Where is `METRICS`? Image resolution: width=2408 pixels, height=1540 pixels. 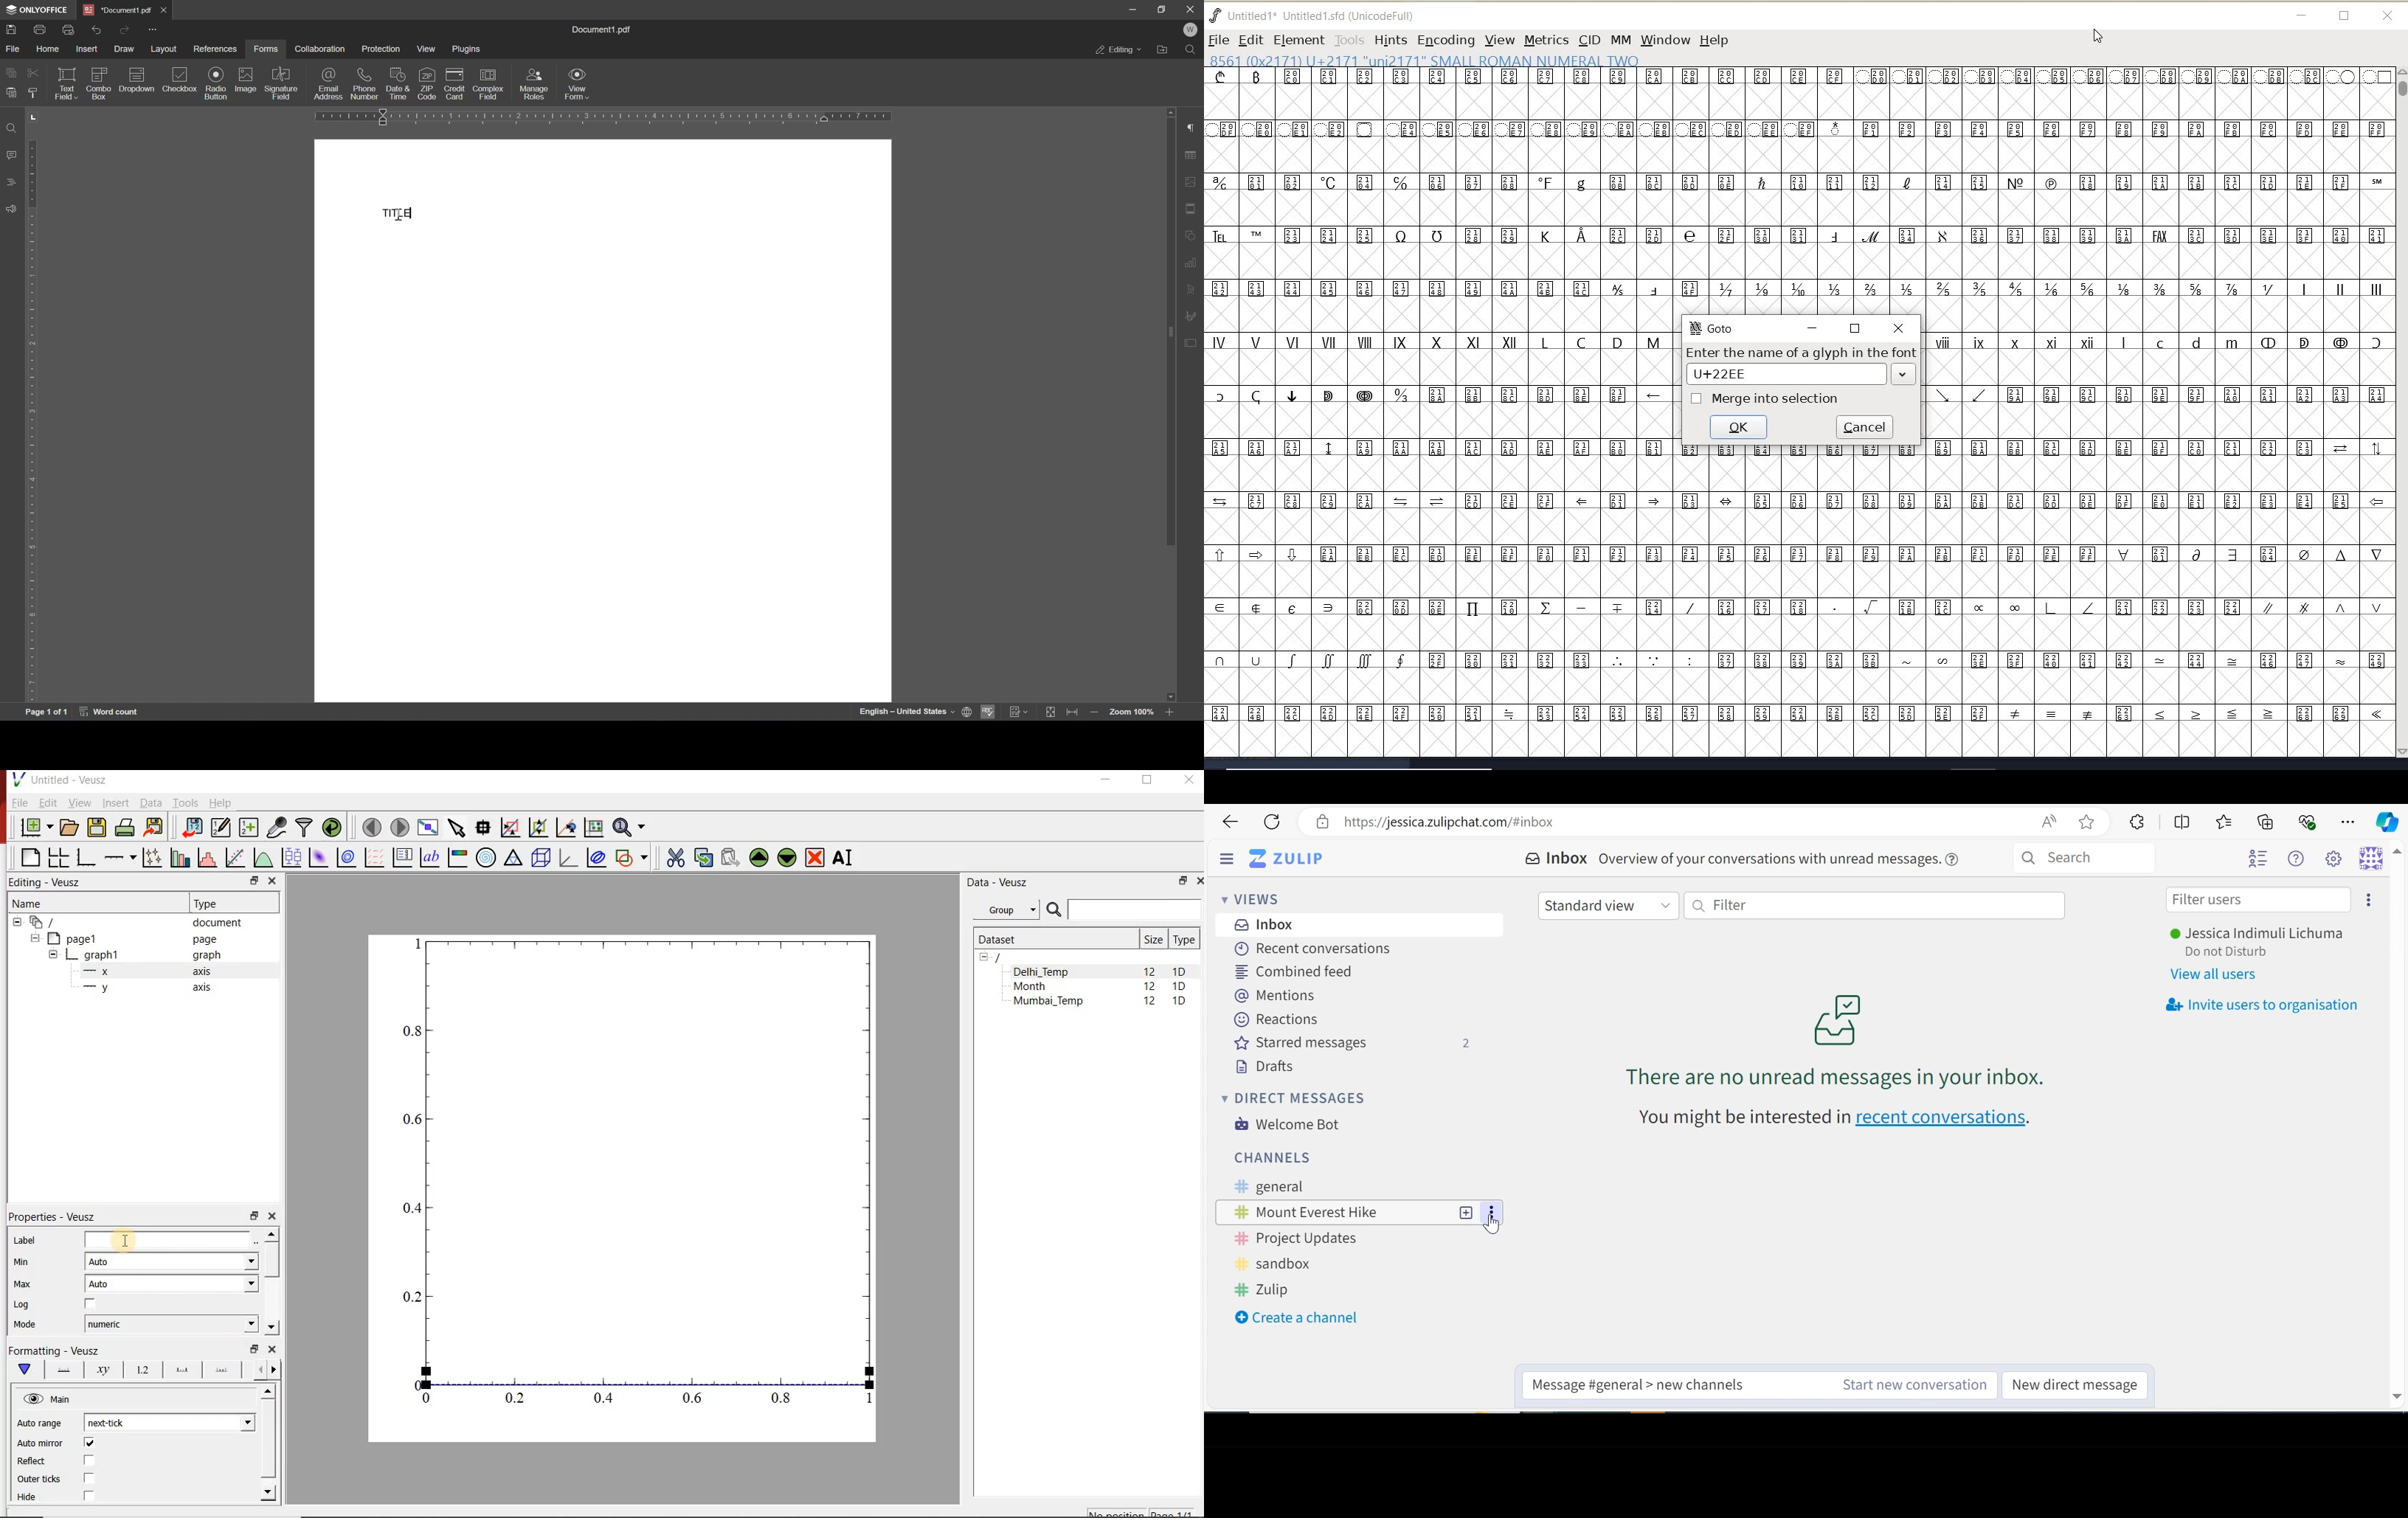
METRICS is located at coordinates (1546, 40).